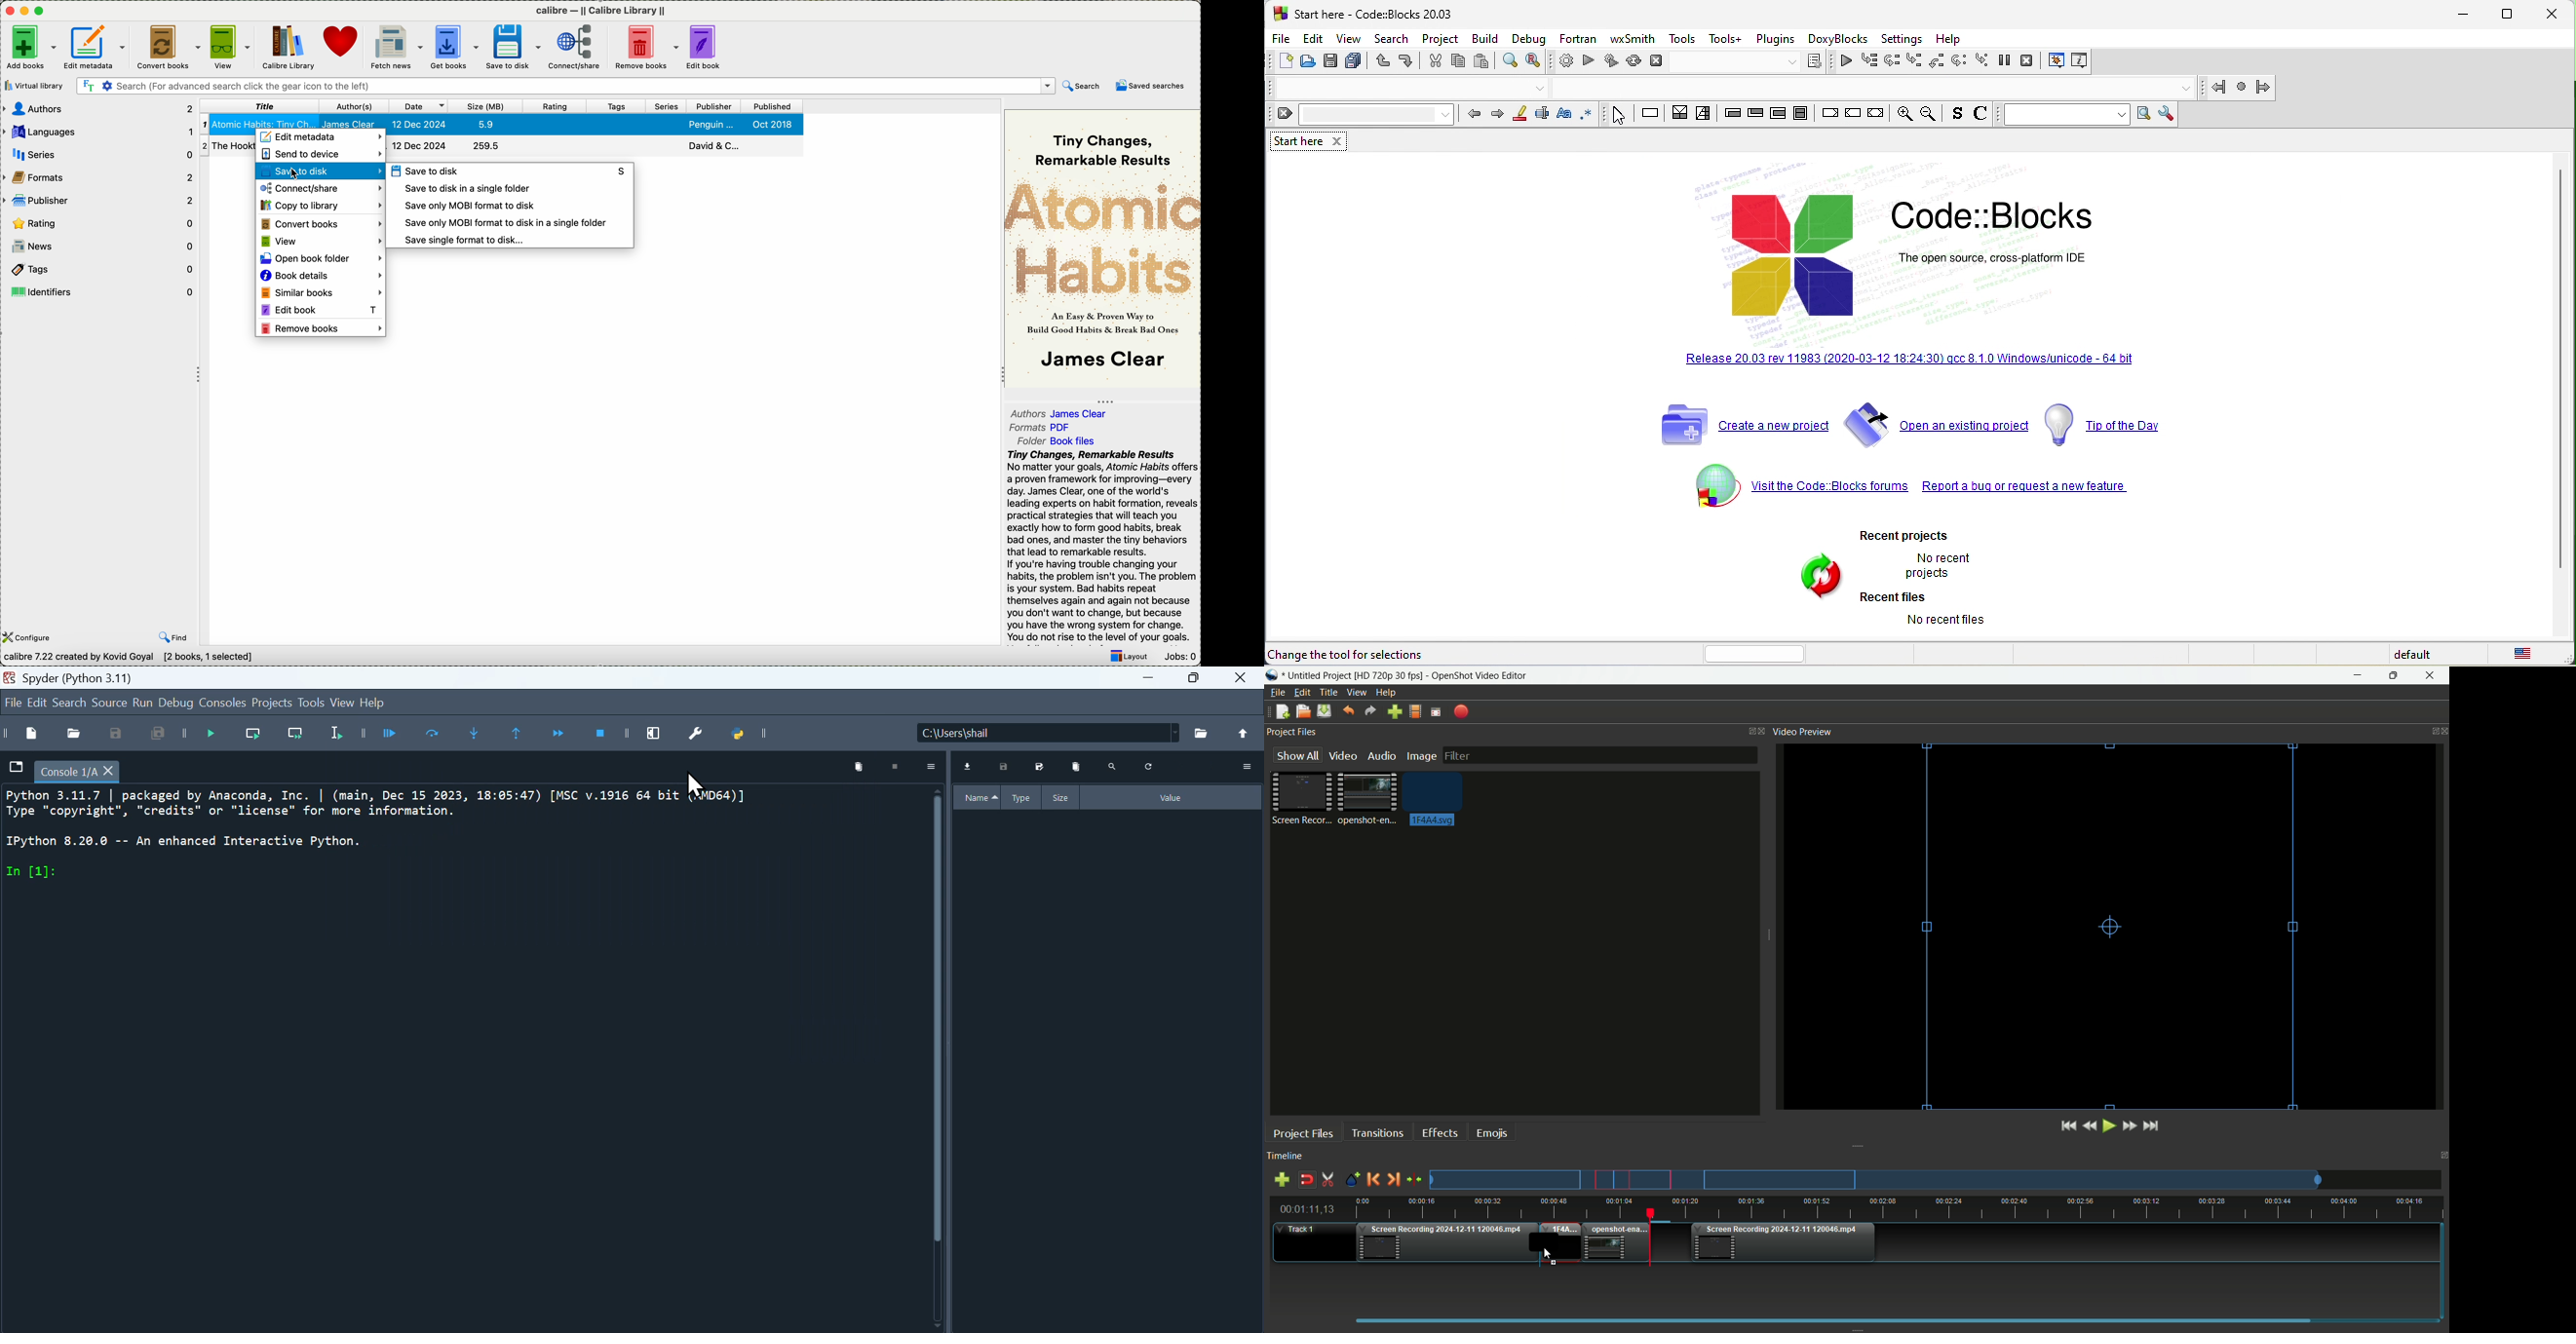 This screenshot has height=1344, width=2576. What do you see at coordinates (322, 259) in the screenshot?
I see `open book folder` at bounding box center [322, 259].